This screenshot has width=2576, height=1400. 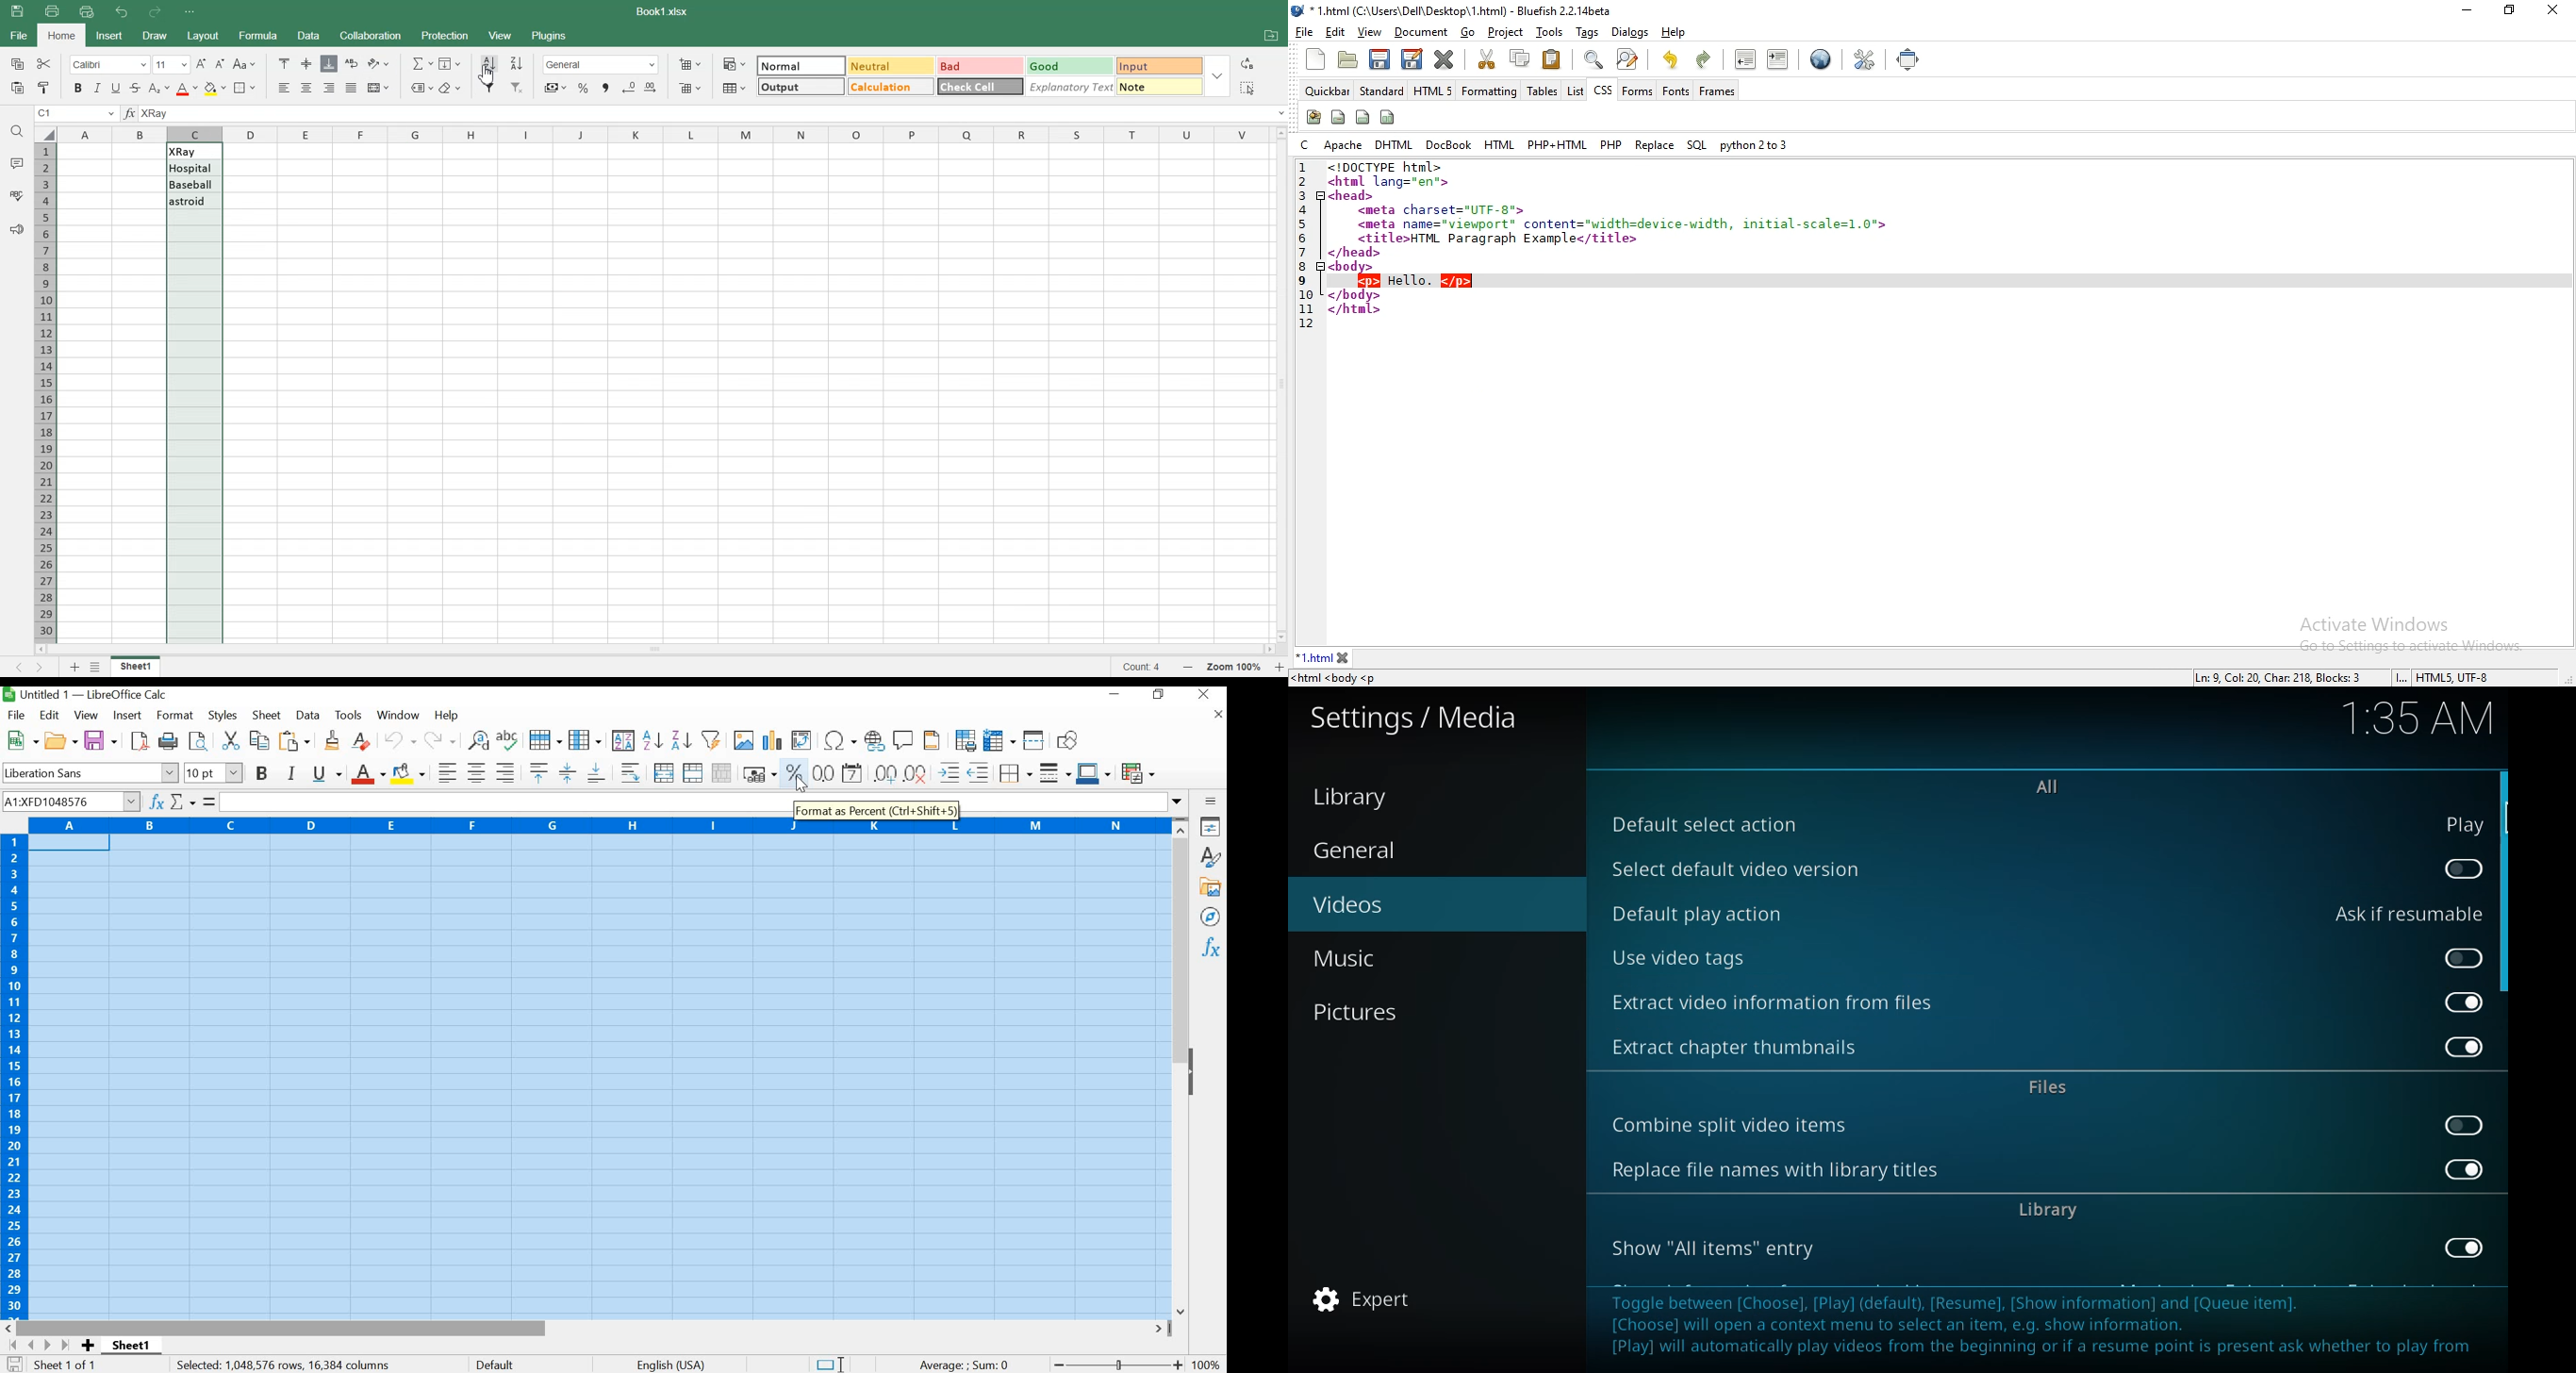 I want to click on Vertical Row Number line, so click(x=45, y=391).